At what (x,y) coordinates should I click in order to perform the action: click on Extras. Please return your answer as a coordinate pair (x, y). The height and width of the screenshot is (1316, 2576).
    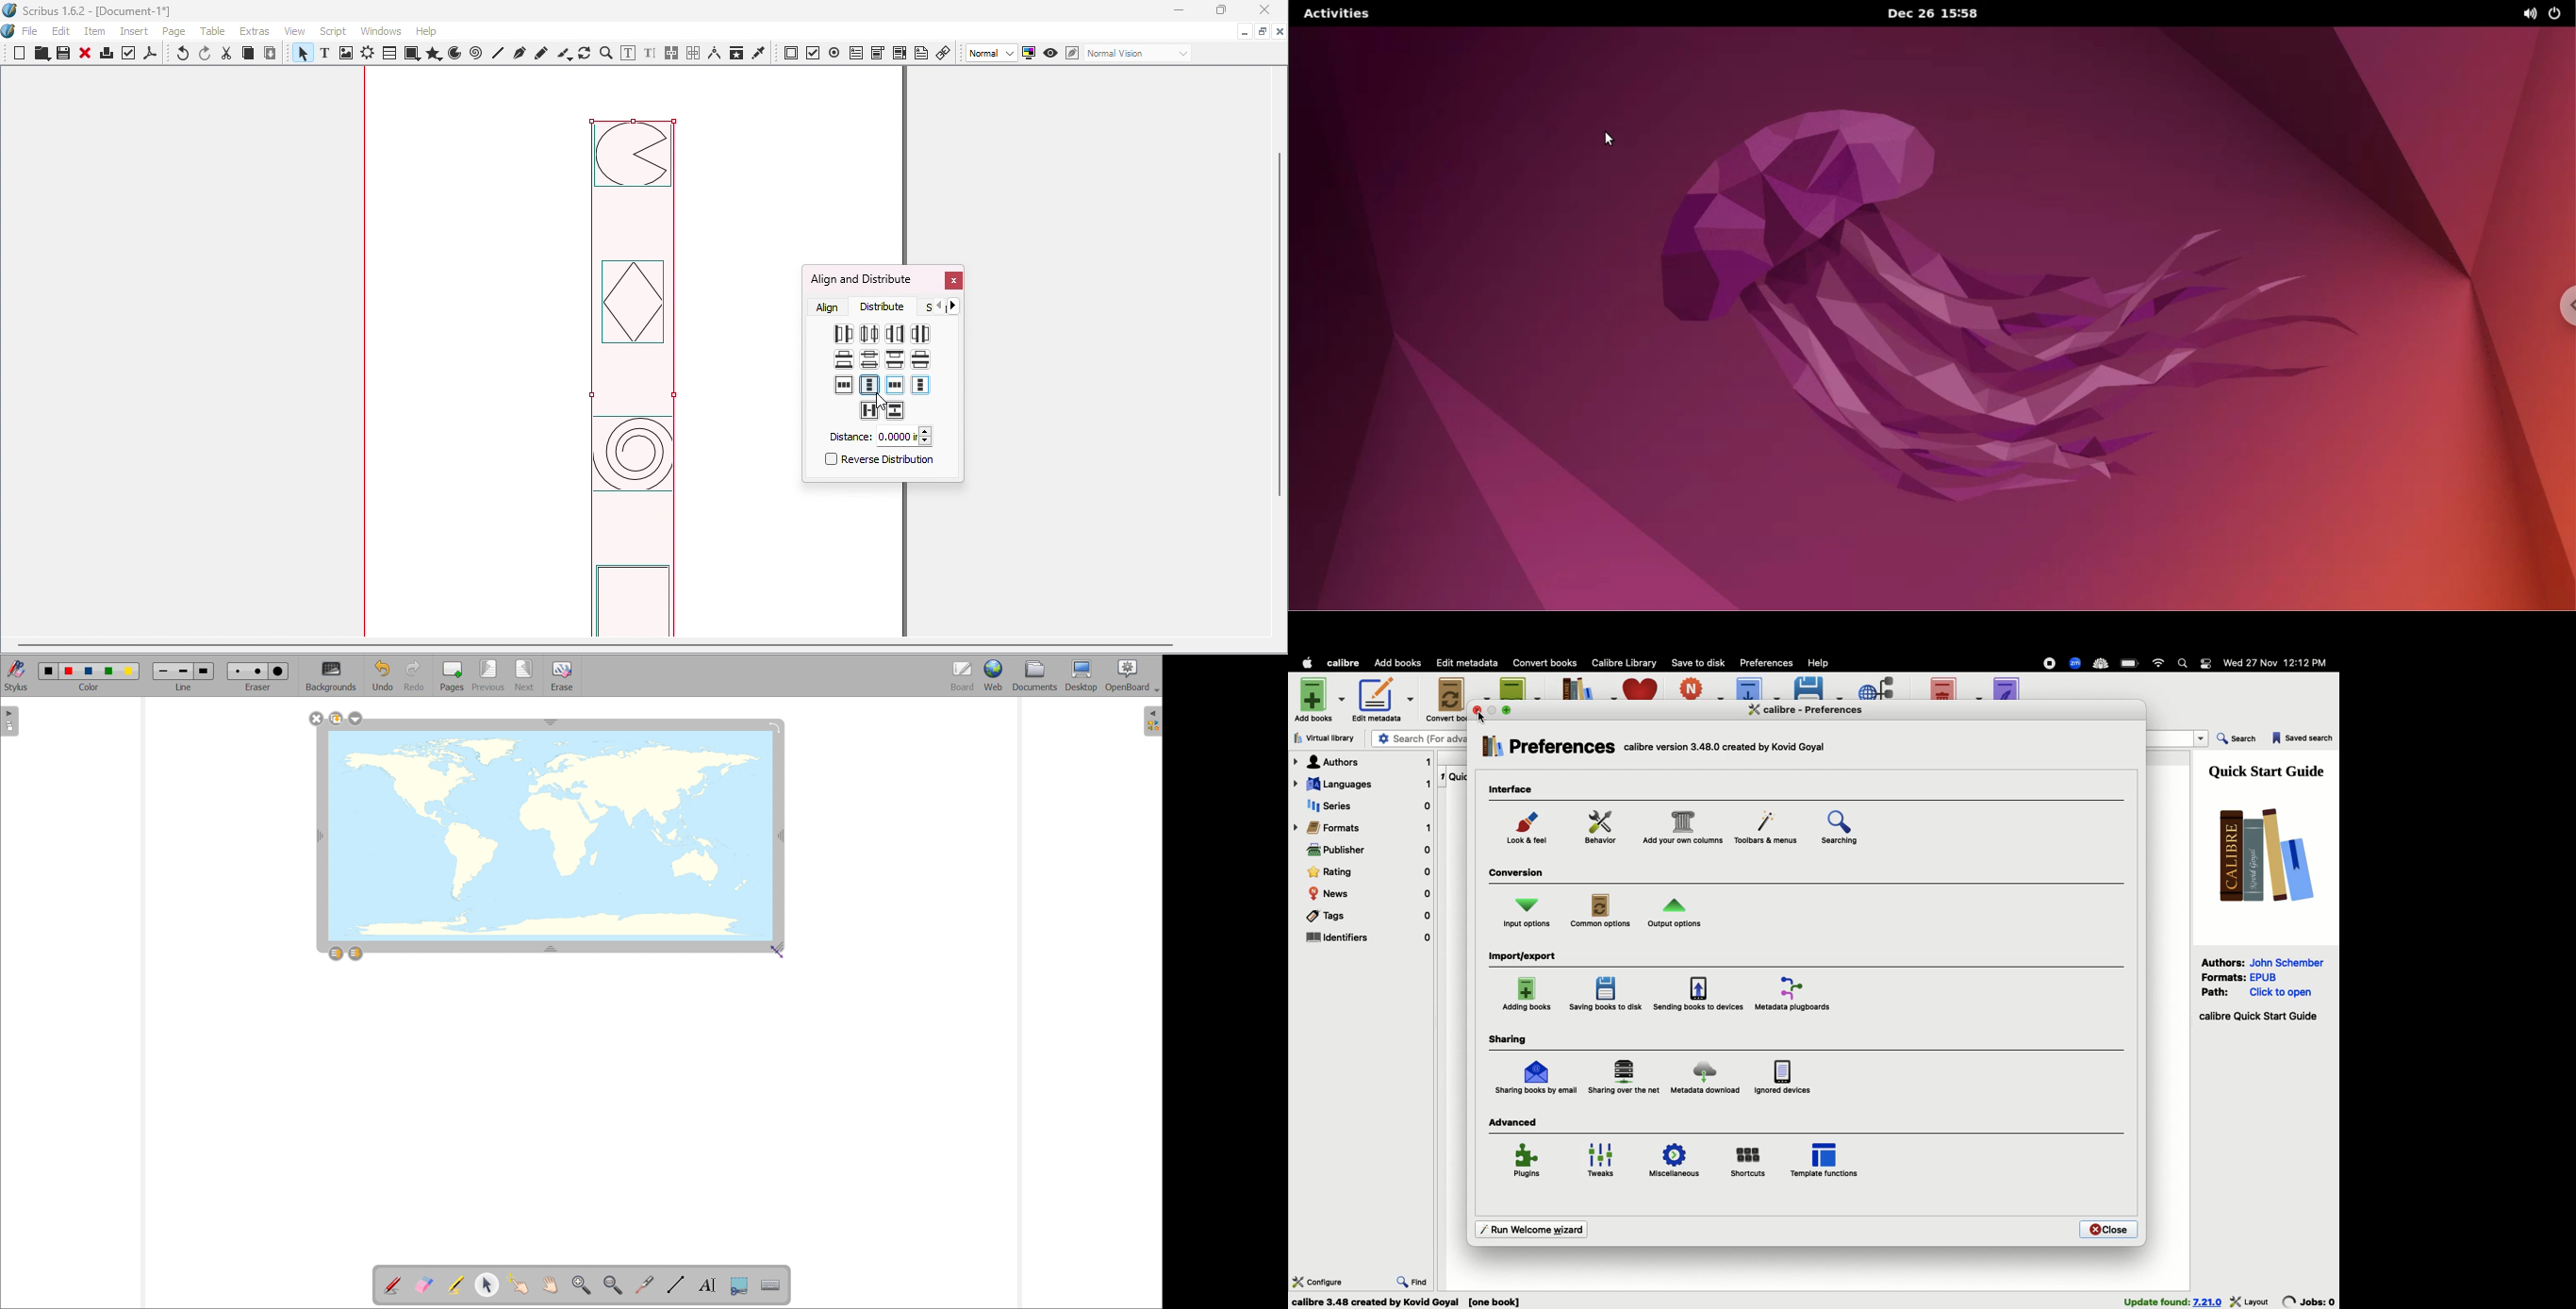
    Looking at the image, I should click on (257, 31).